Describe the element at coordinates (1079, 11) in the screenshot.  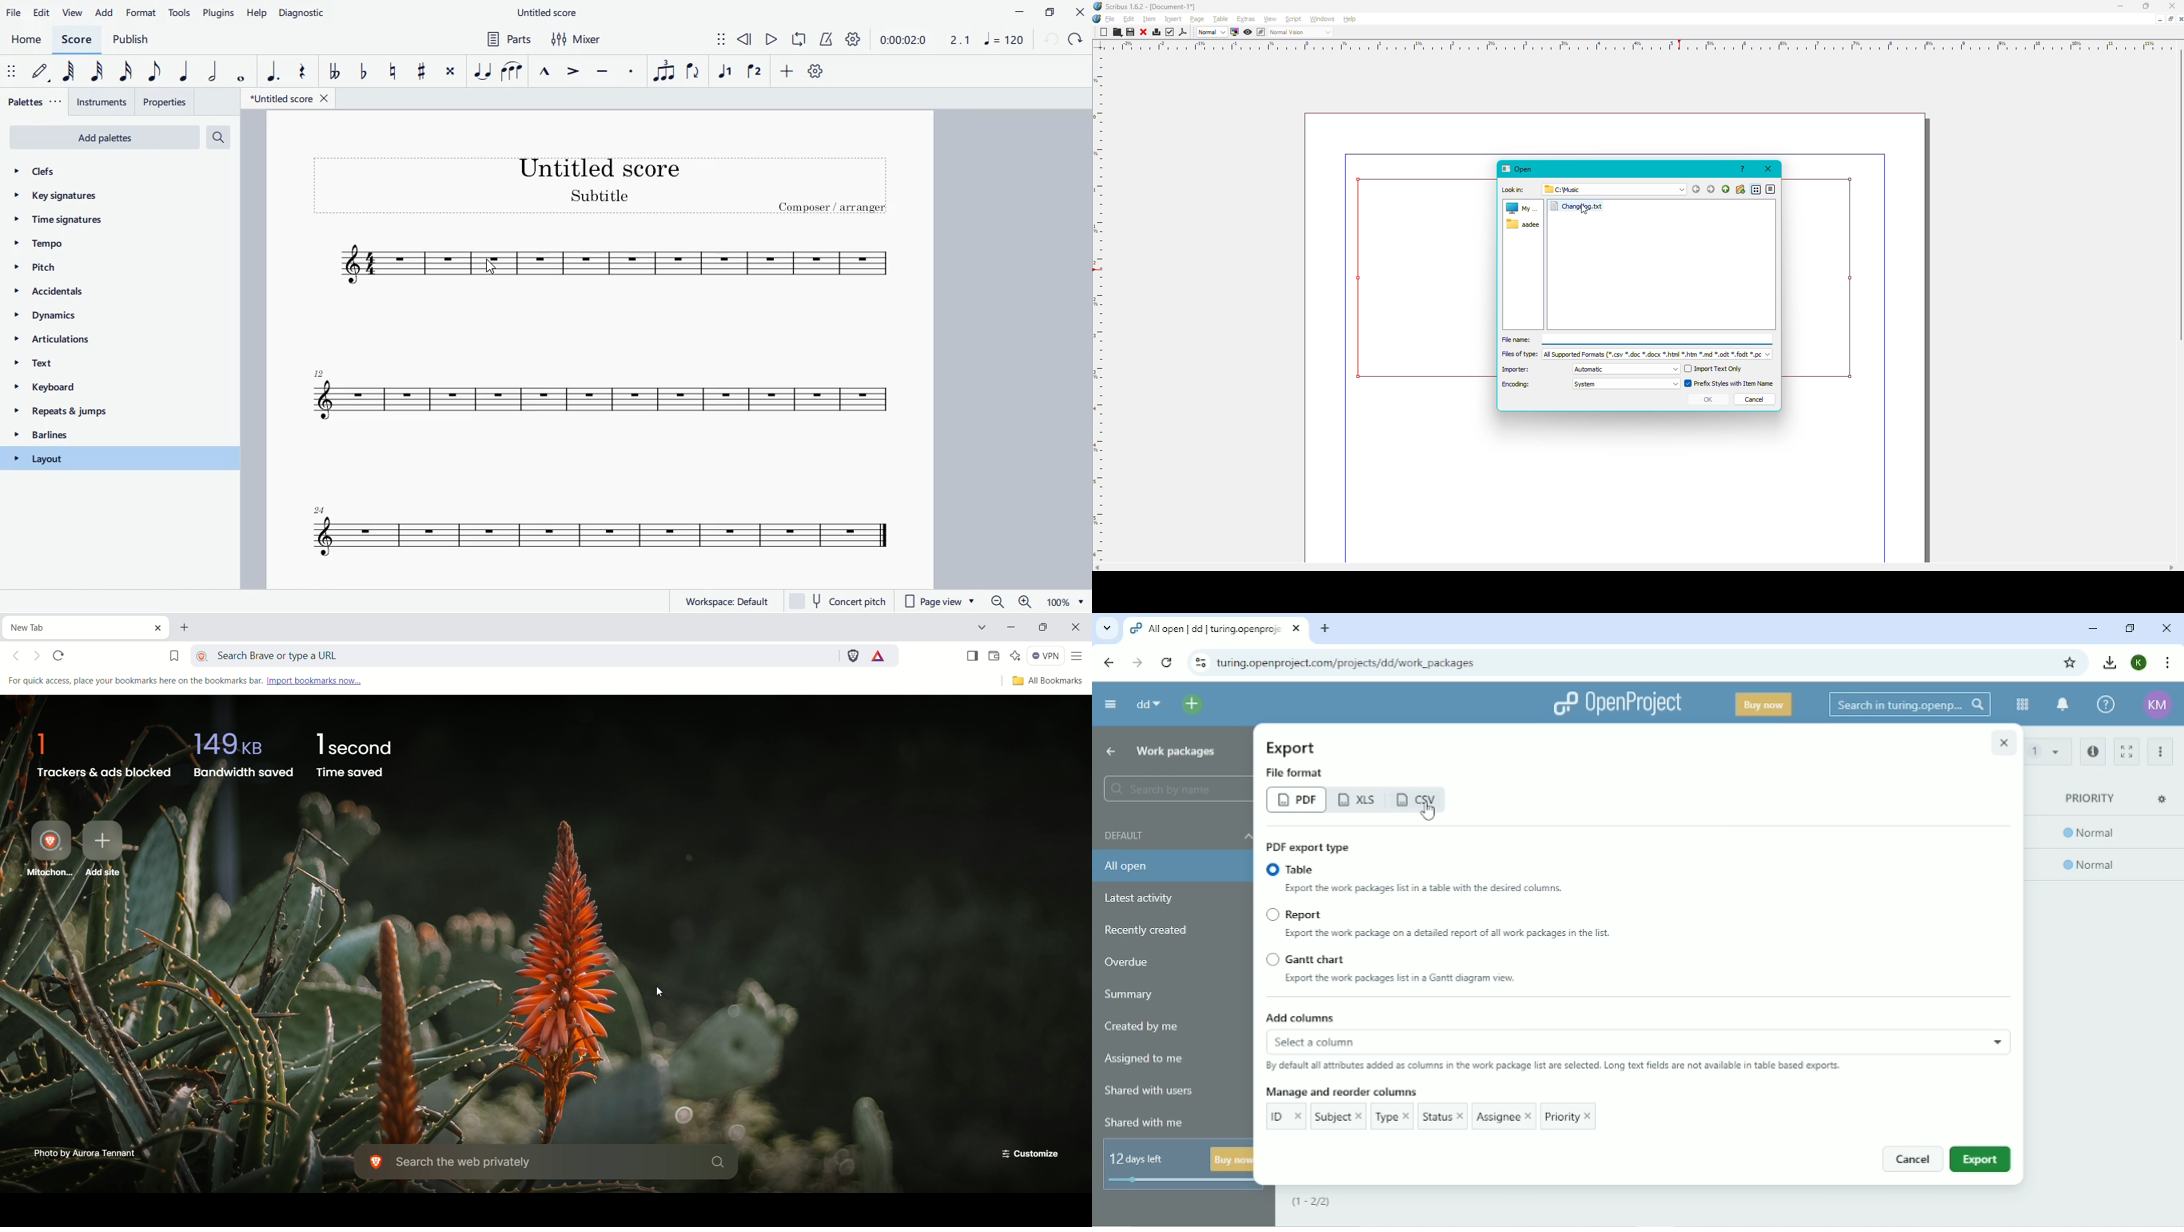
I see `close` at that location.